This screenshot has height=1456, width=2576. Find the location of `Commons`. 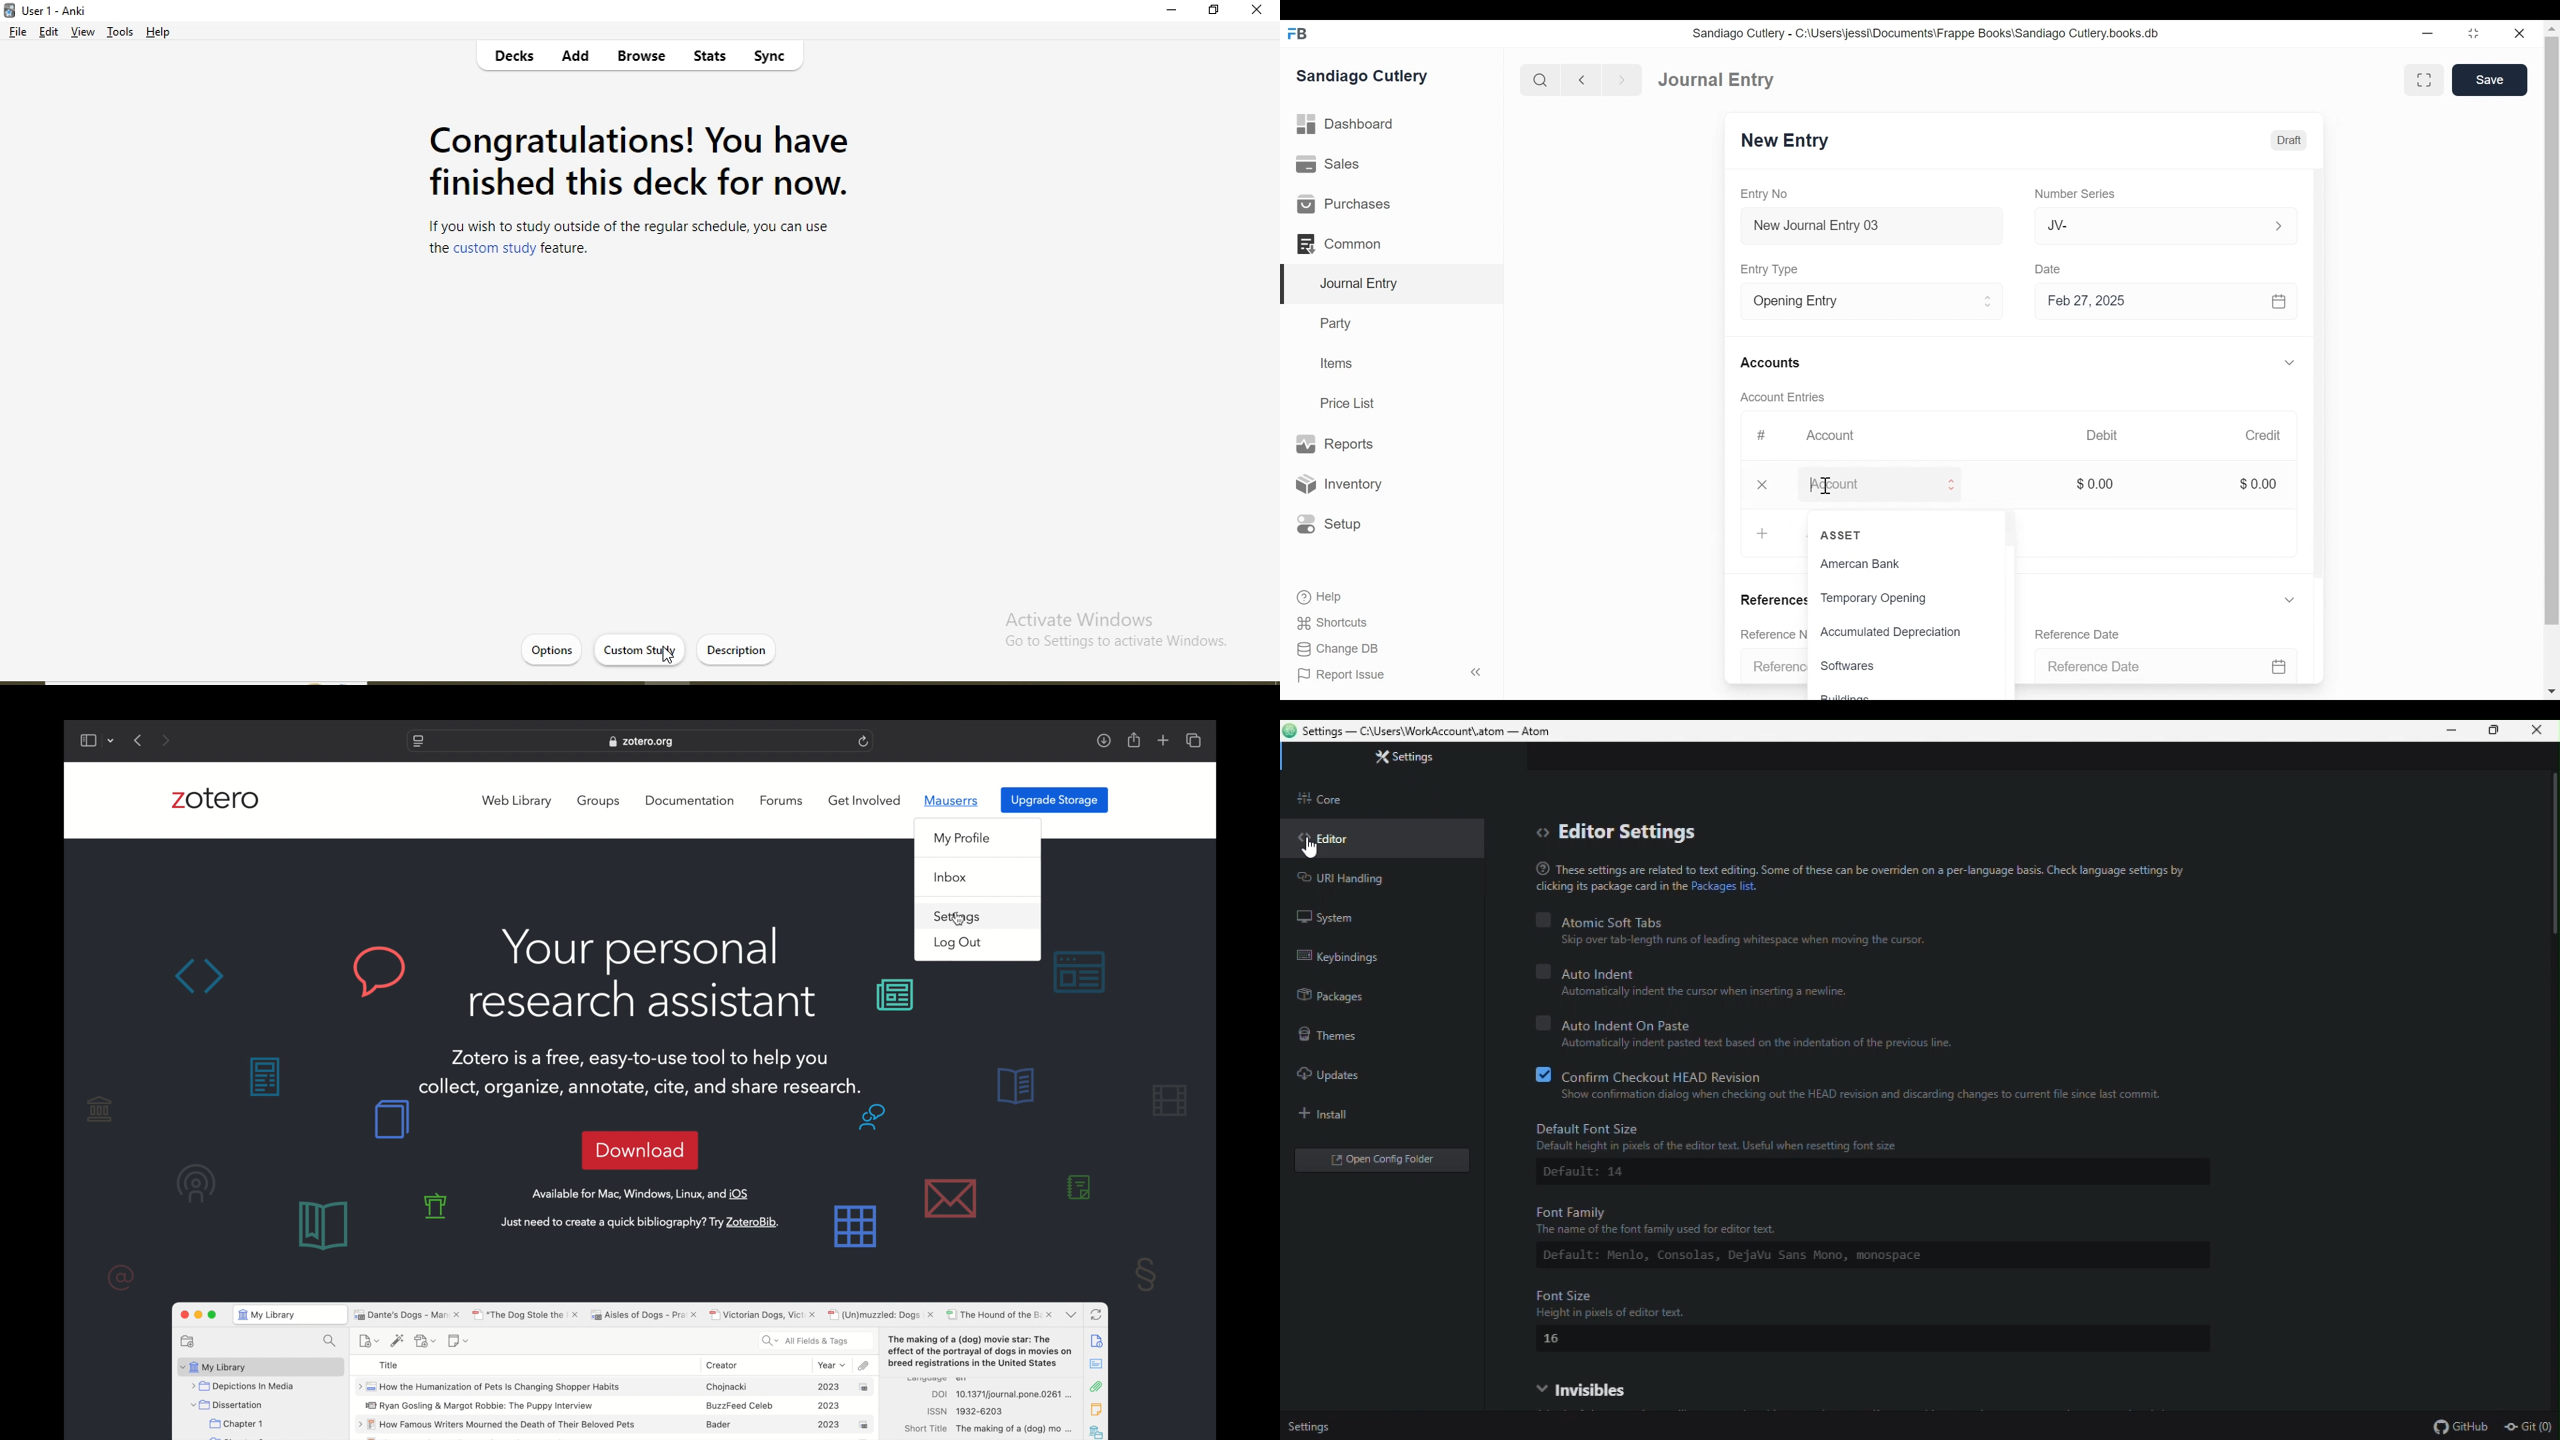

Commons is located at coordinates (1338, 243).